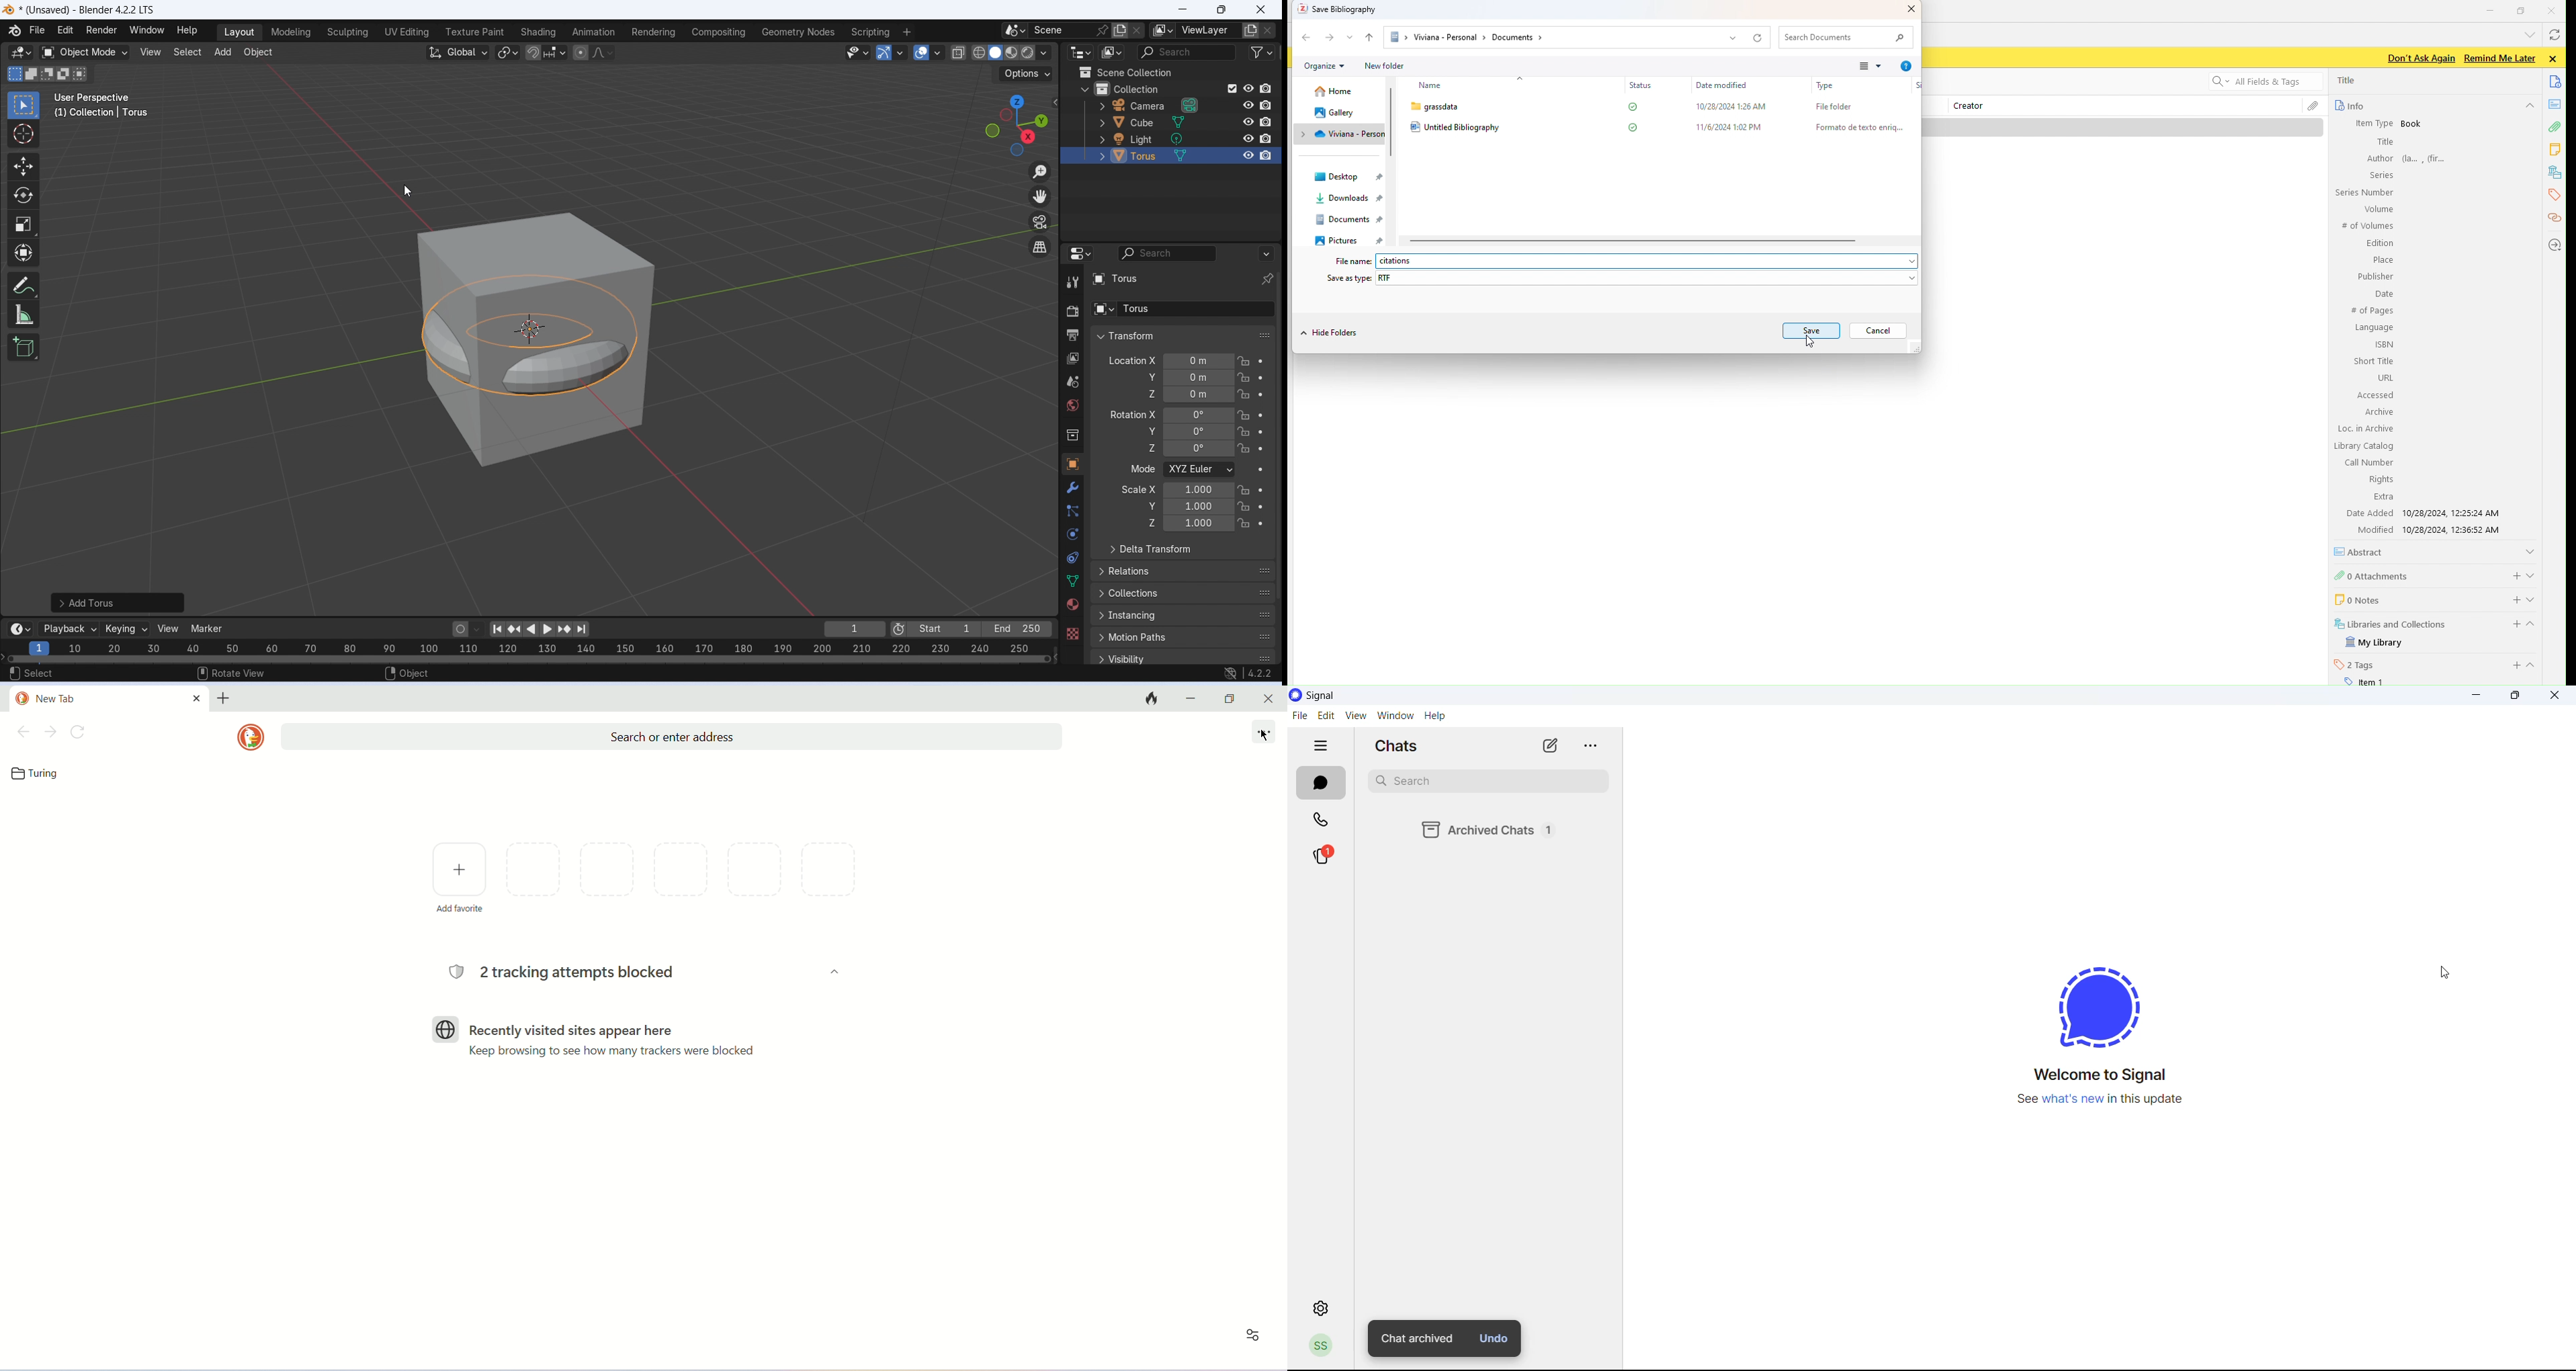  I want to click on window, so click(1394, 715).